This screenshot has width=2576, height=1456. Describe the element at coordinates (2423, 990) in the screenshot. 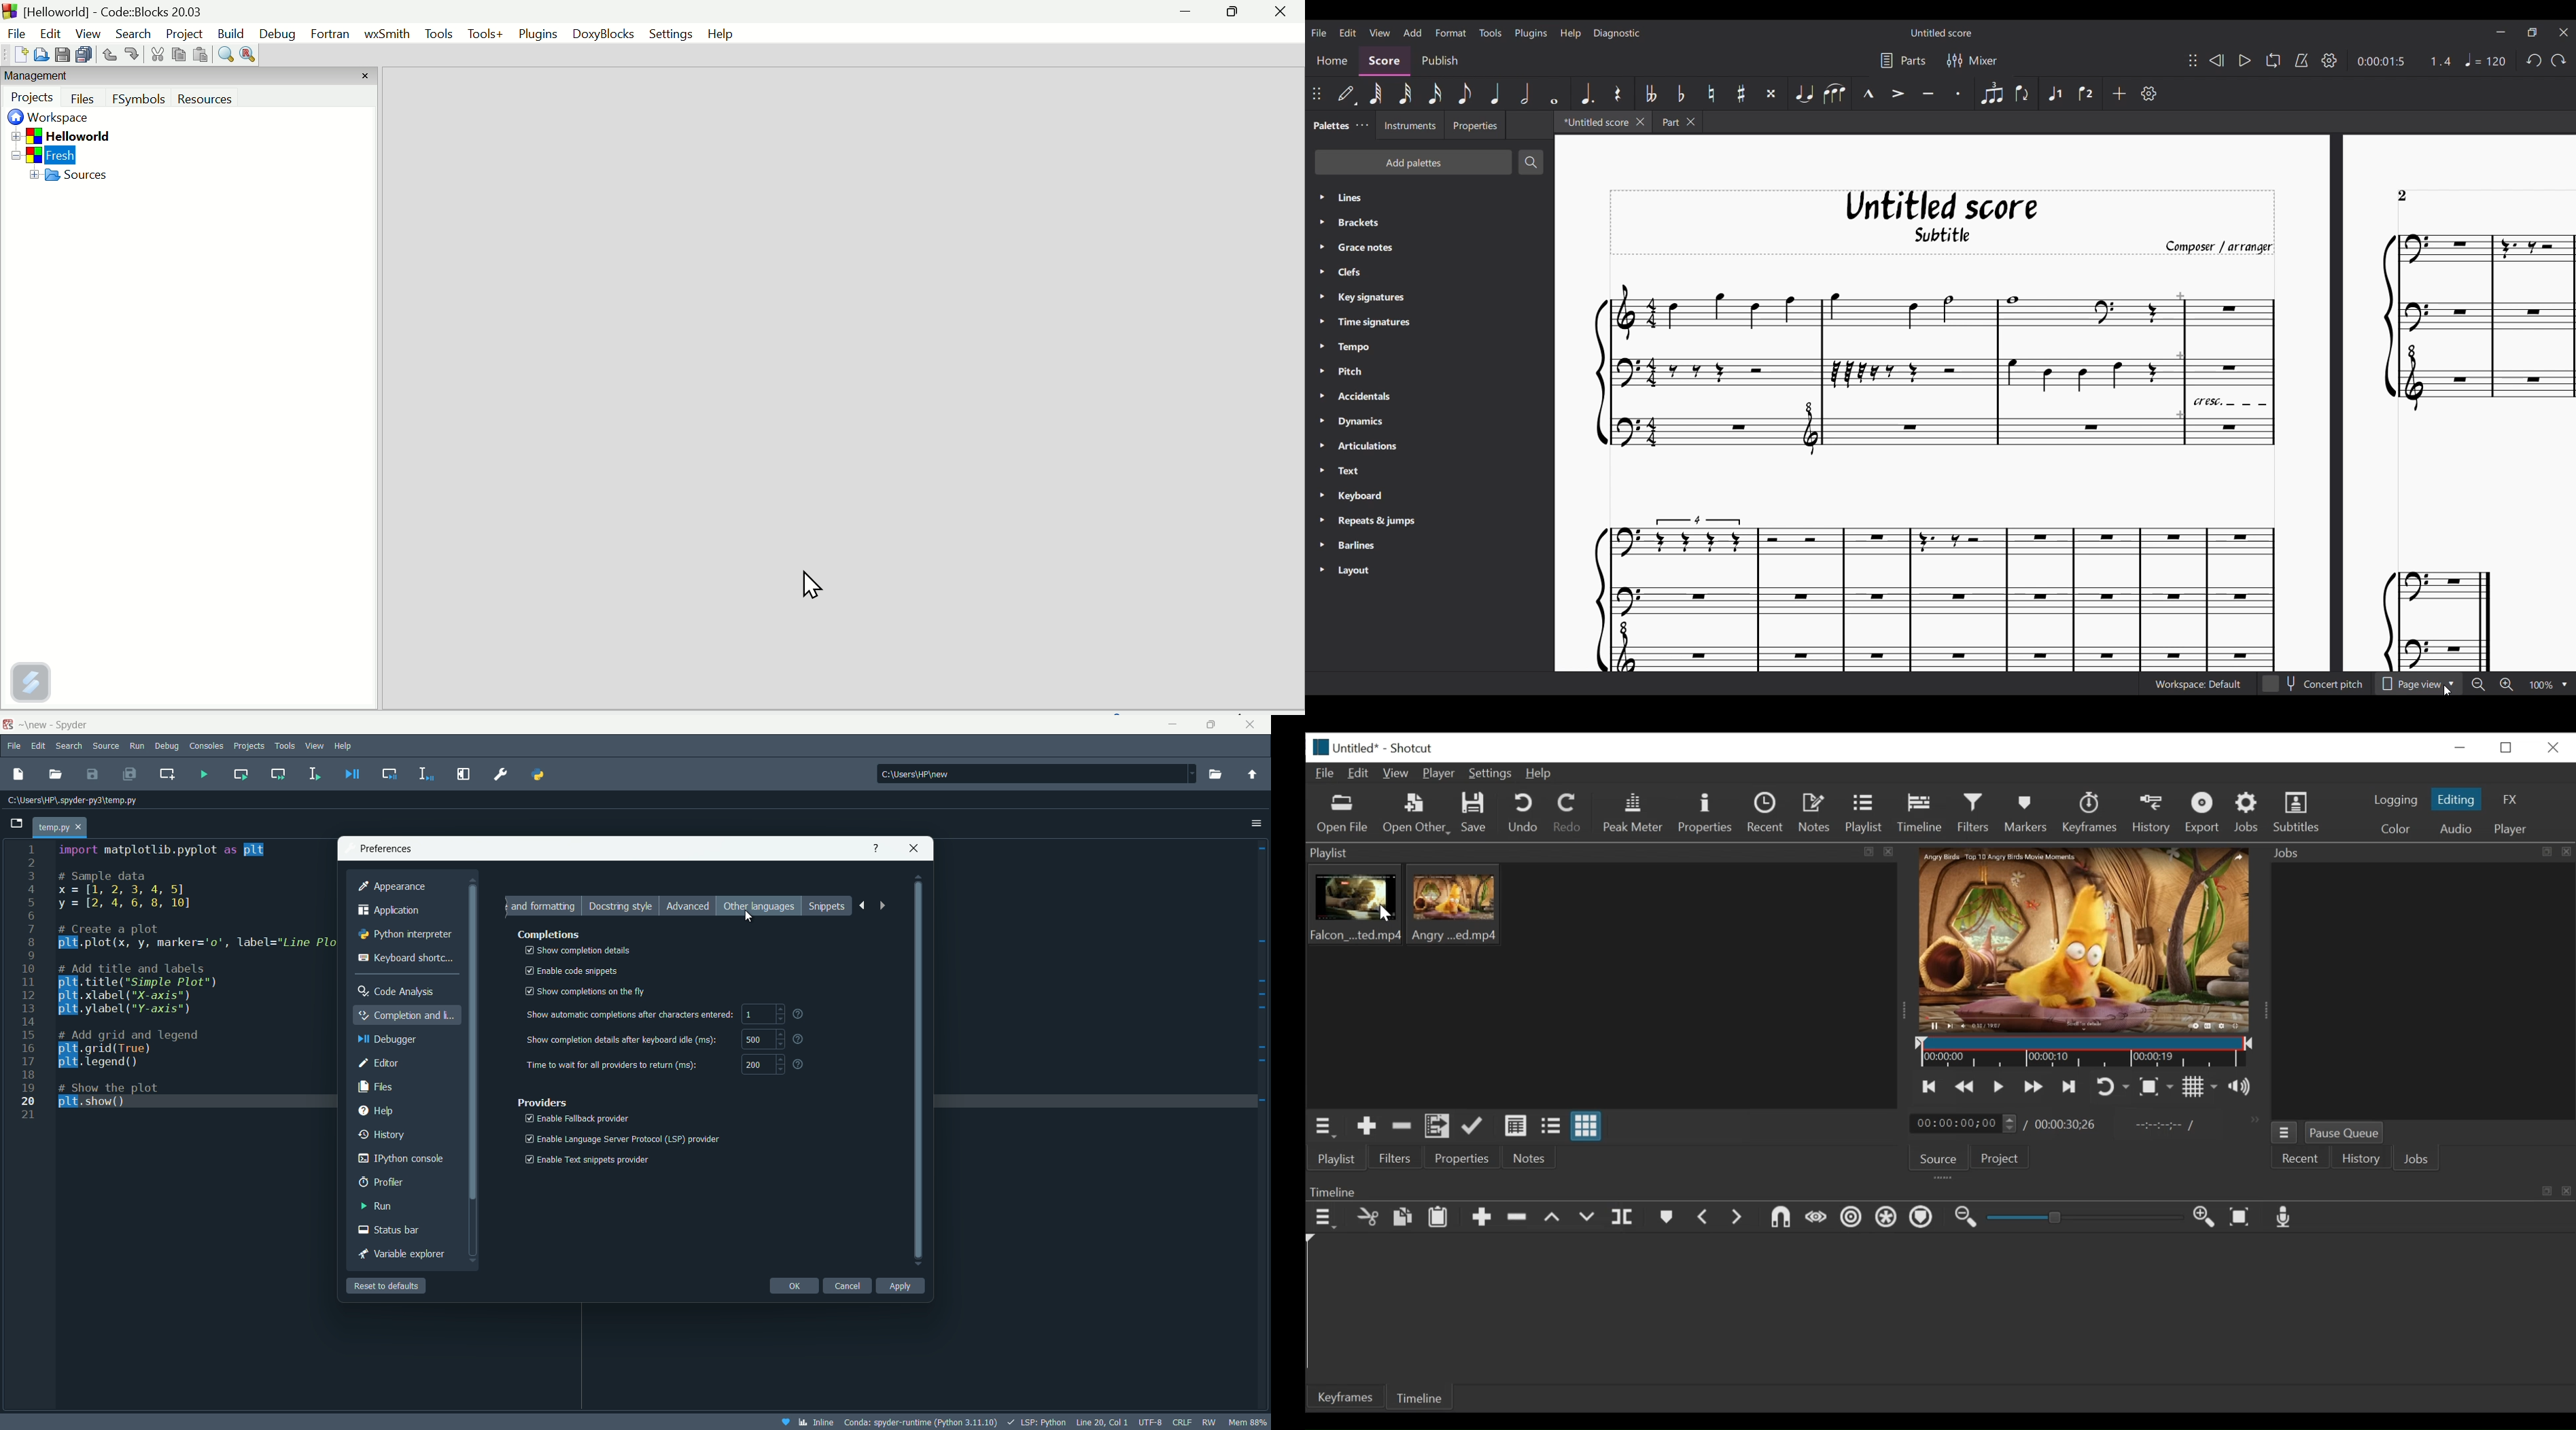

I see `jobs panel` at that location.